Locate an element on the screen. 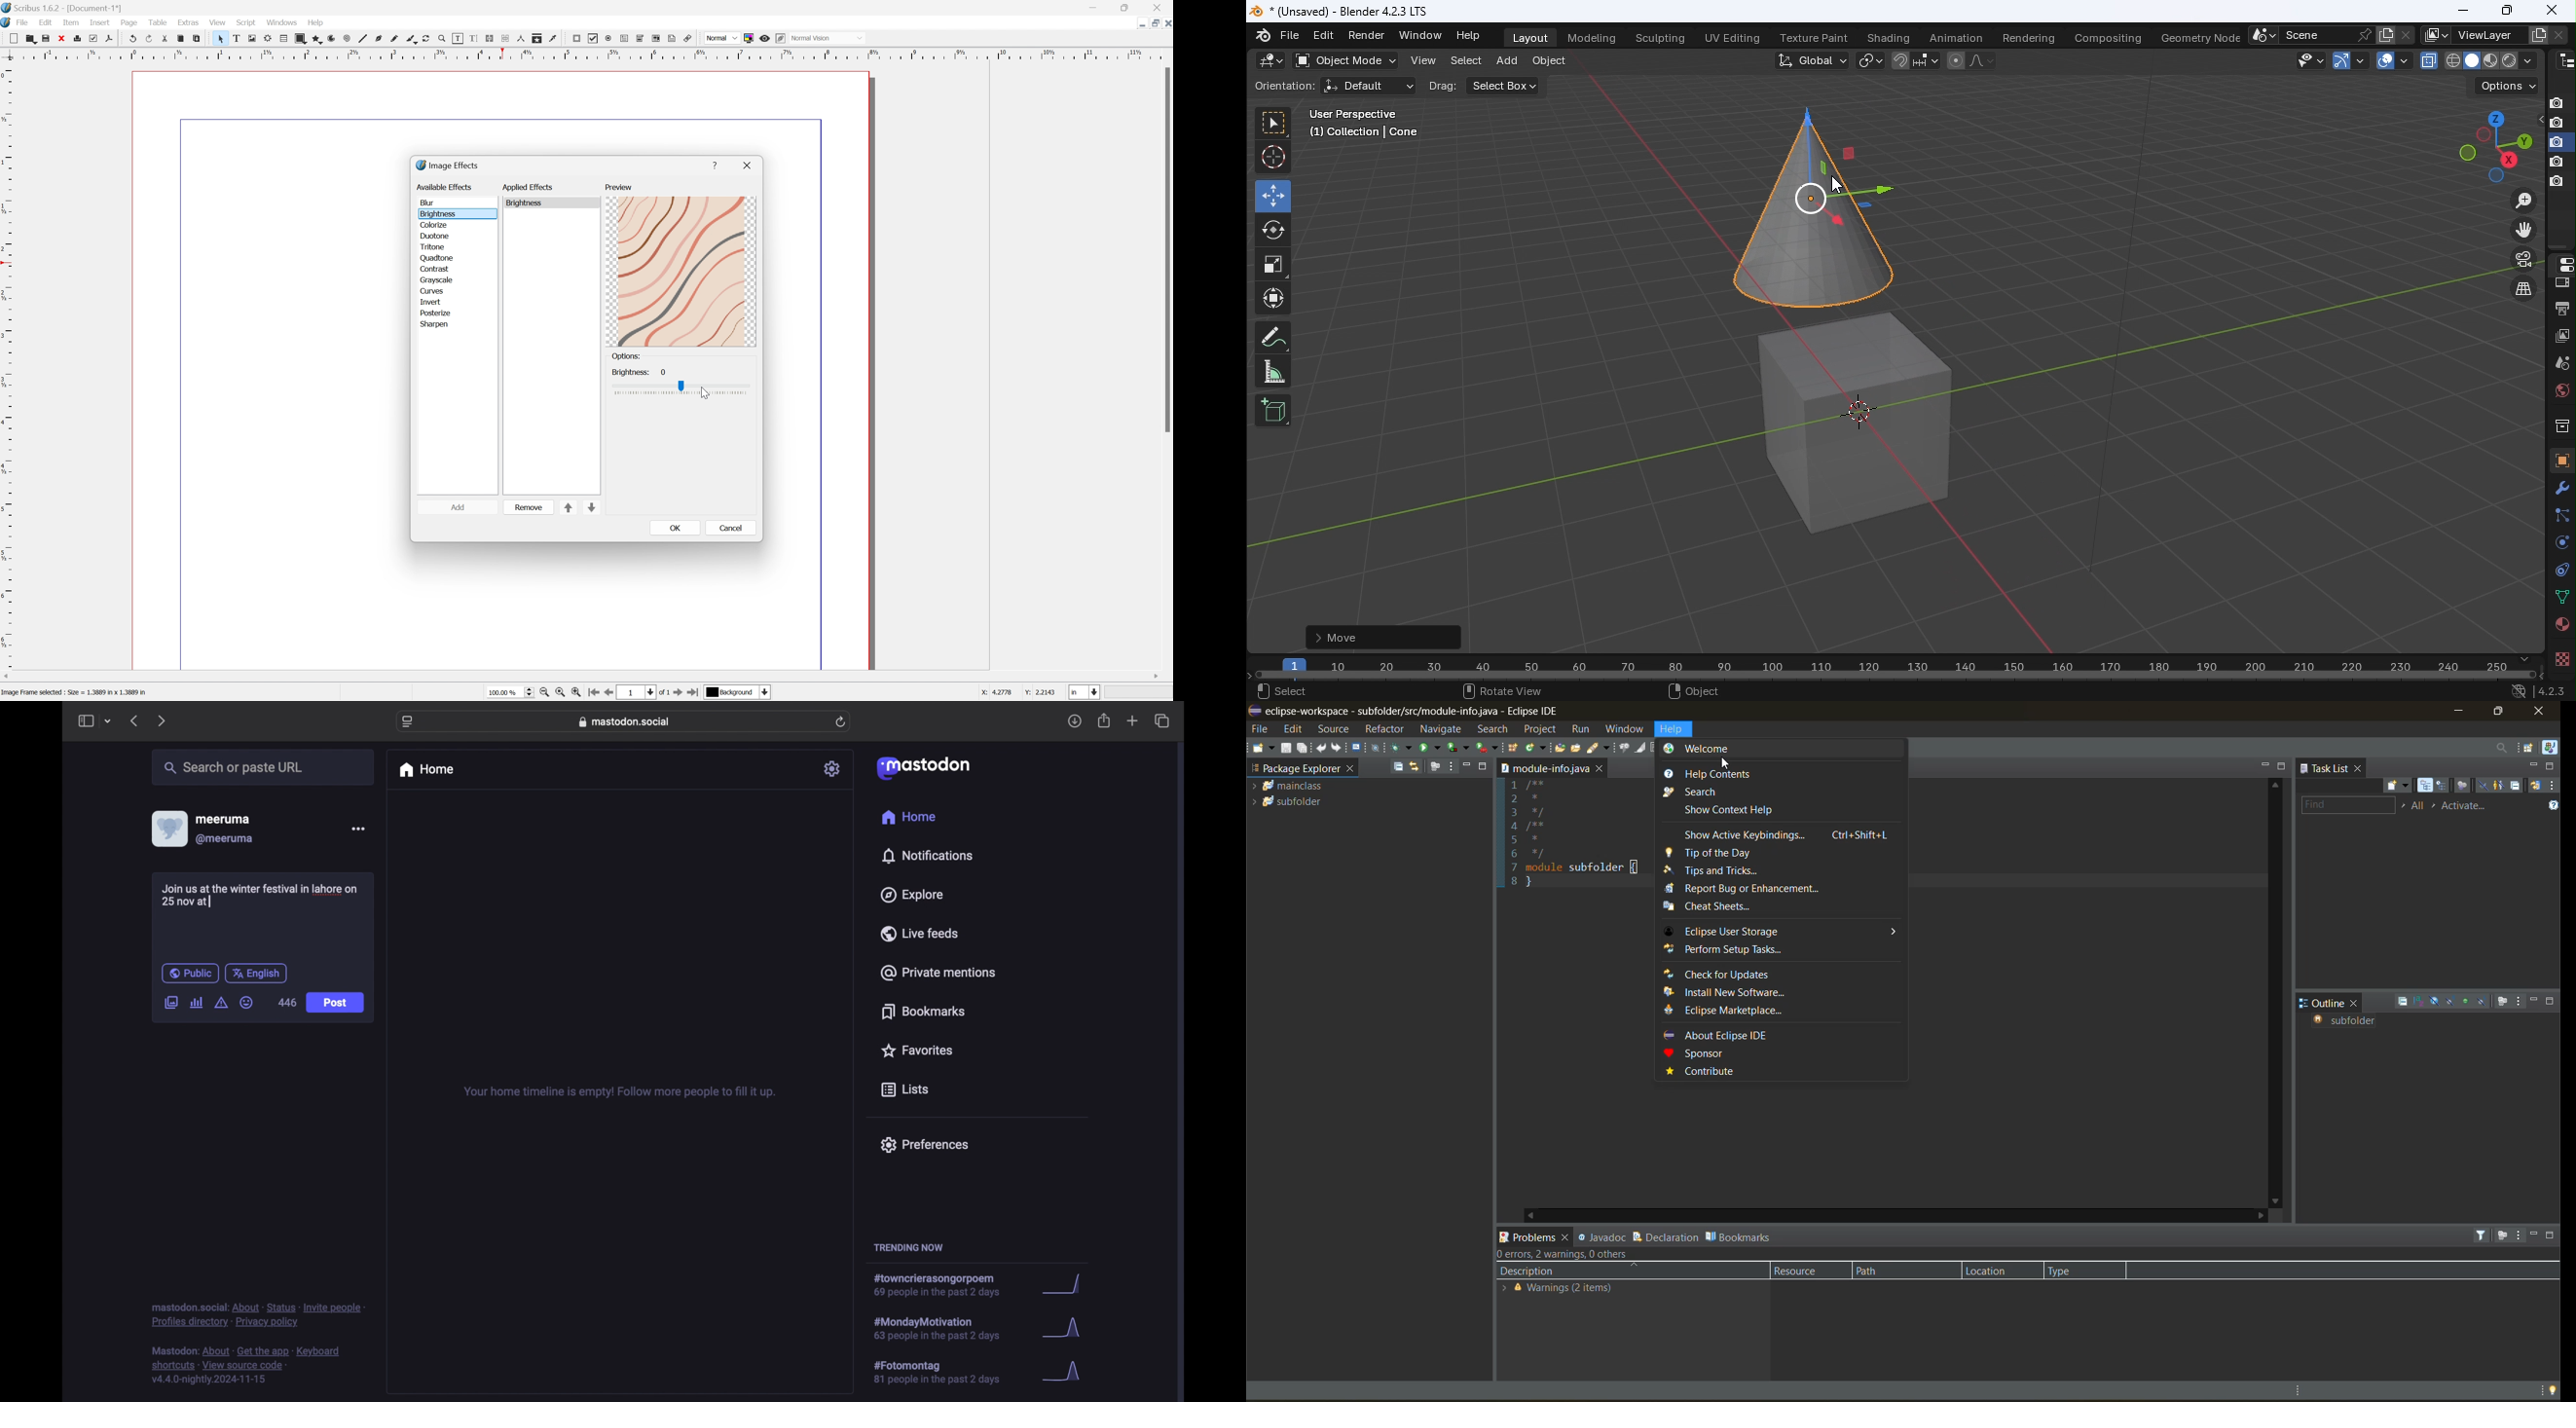  invert is located at coordinates (434, 300).